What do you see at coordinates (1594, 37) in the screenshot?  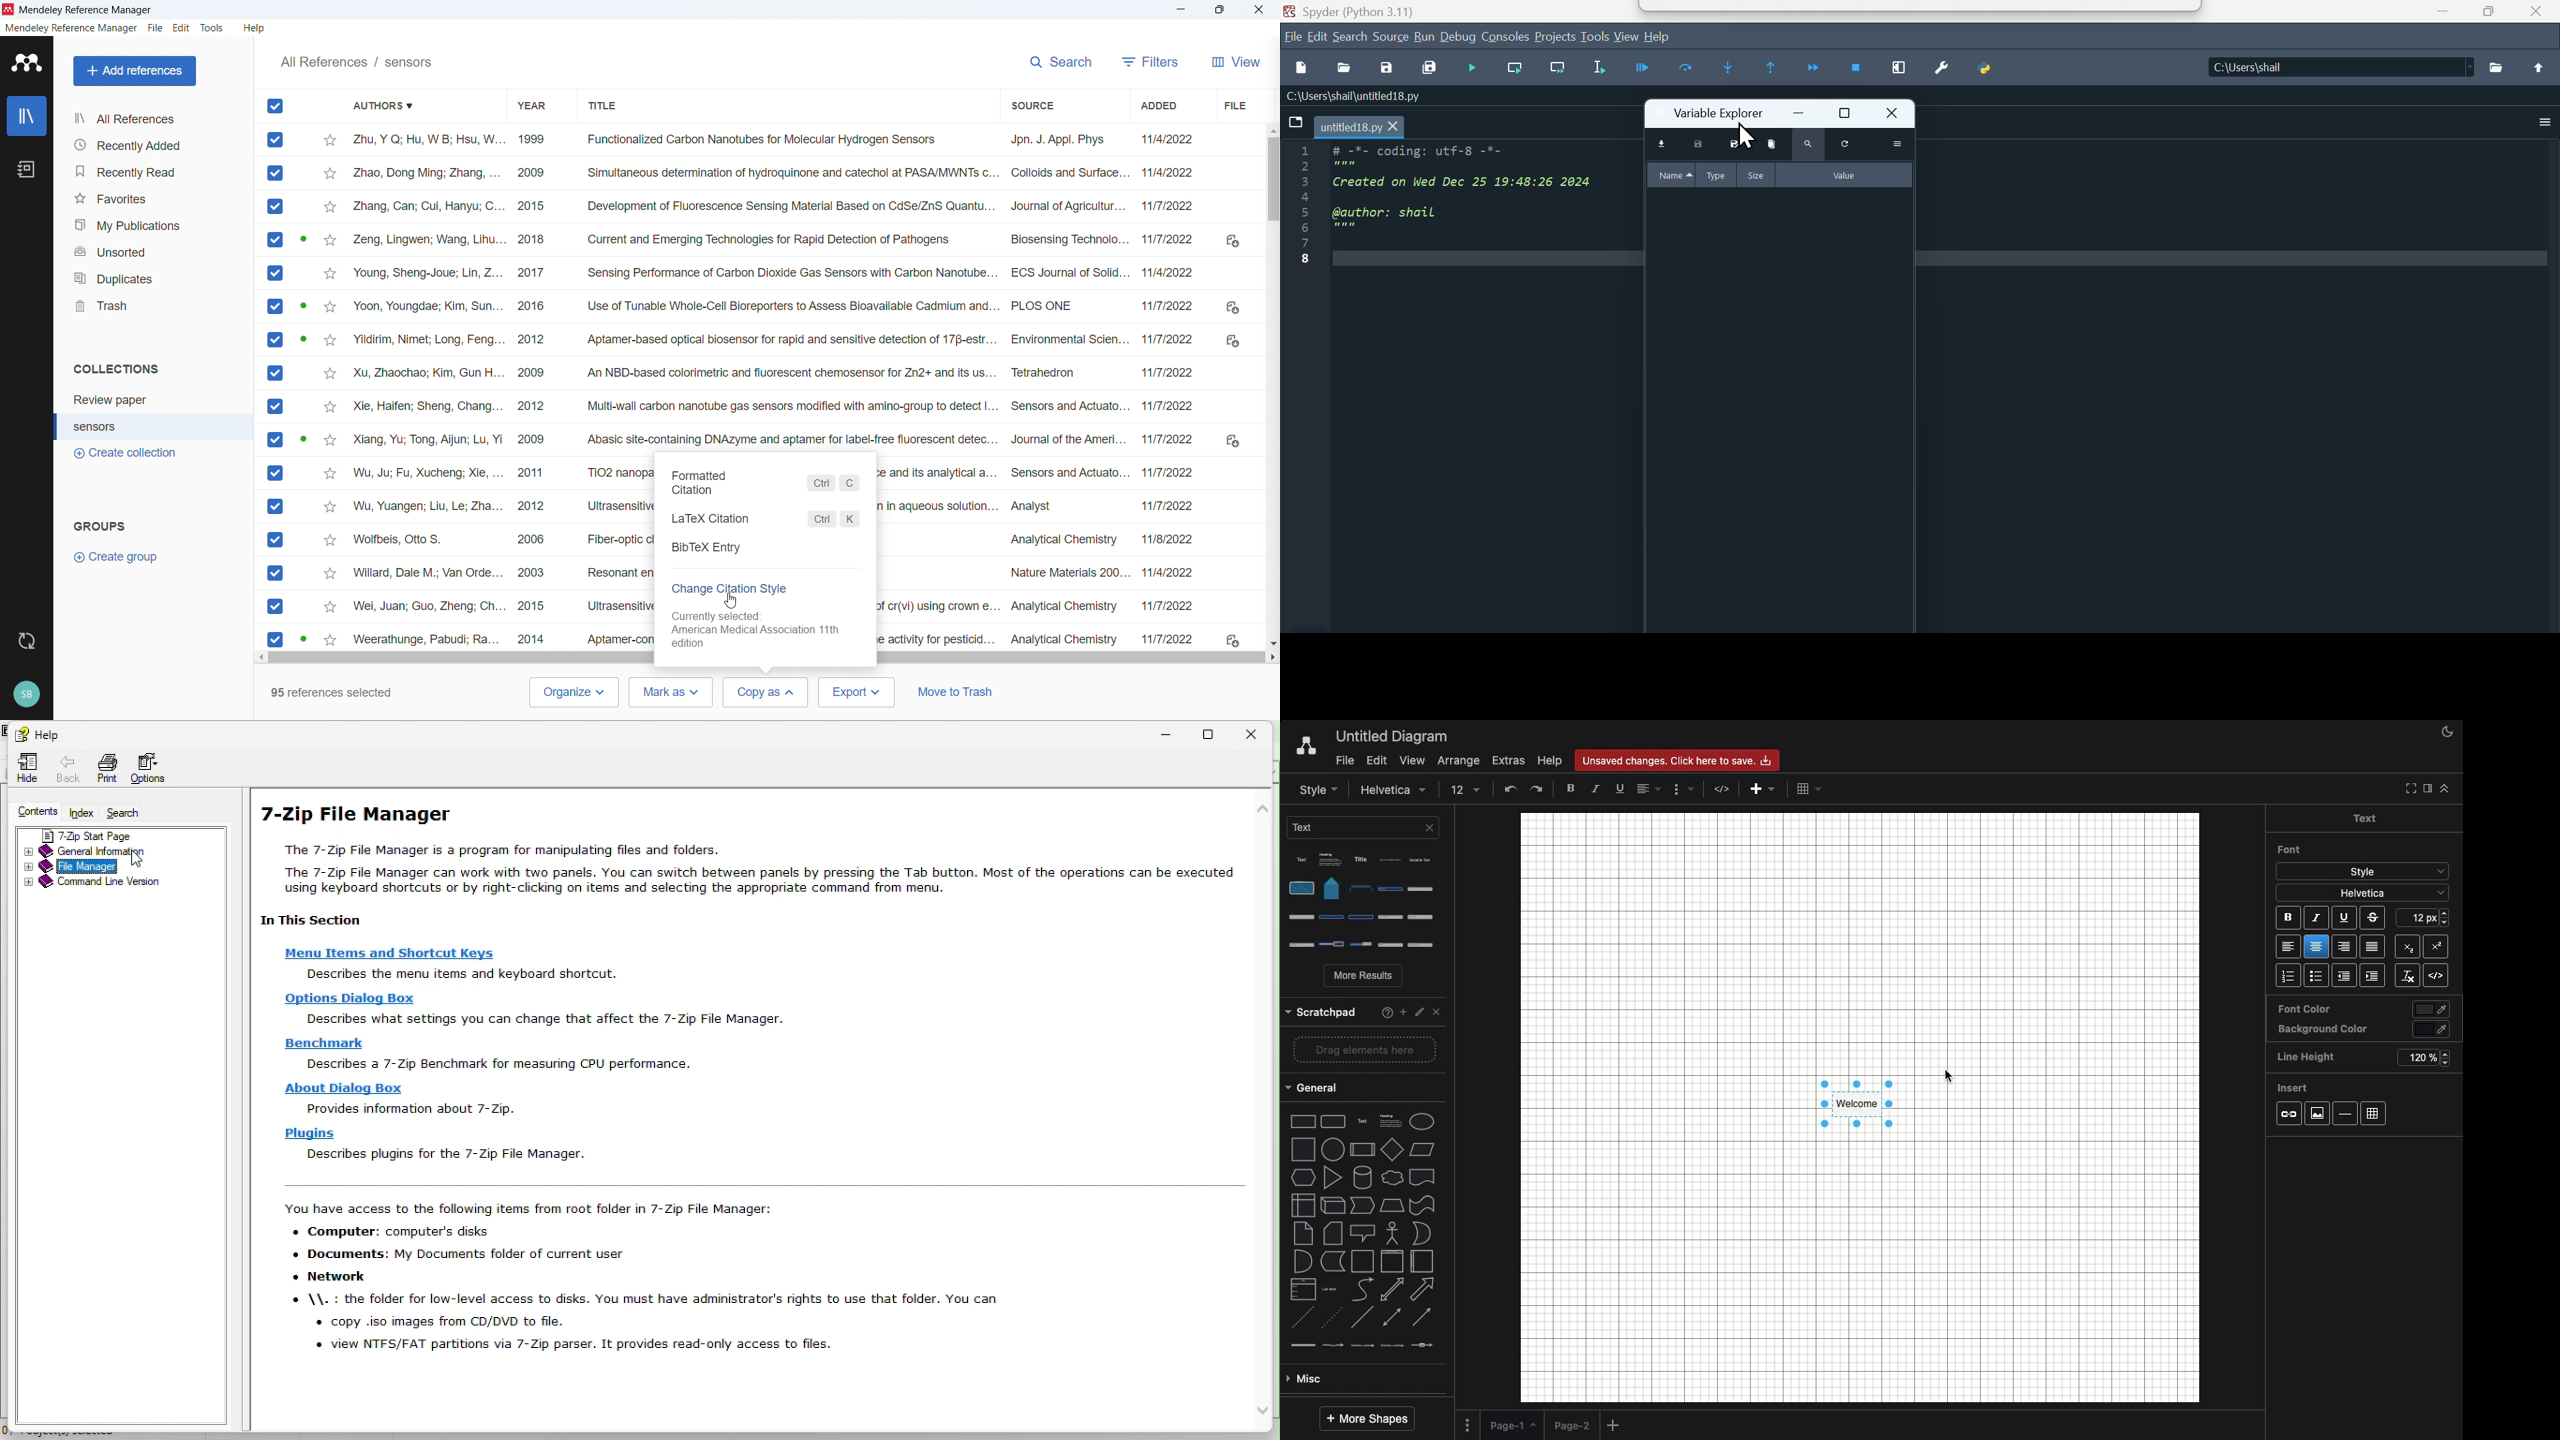 I see `Tools` at bounding box center [1594, 37].